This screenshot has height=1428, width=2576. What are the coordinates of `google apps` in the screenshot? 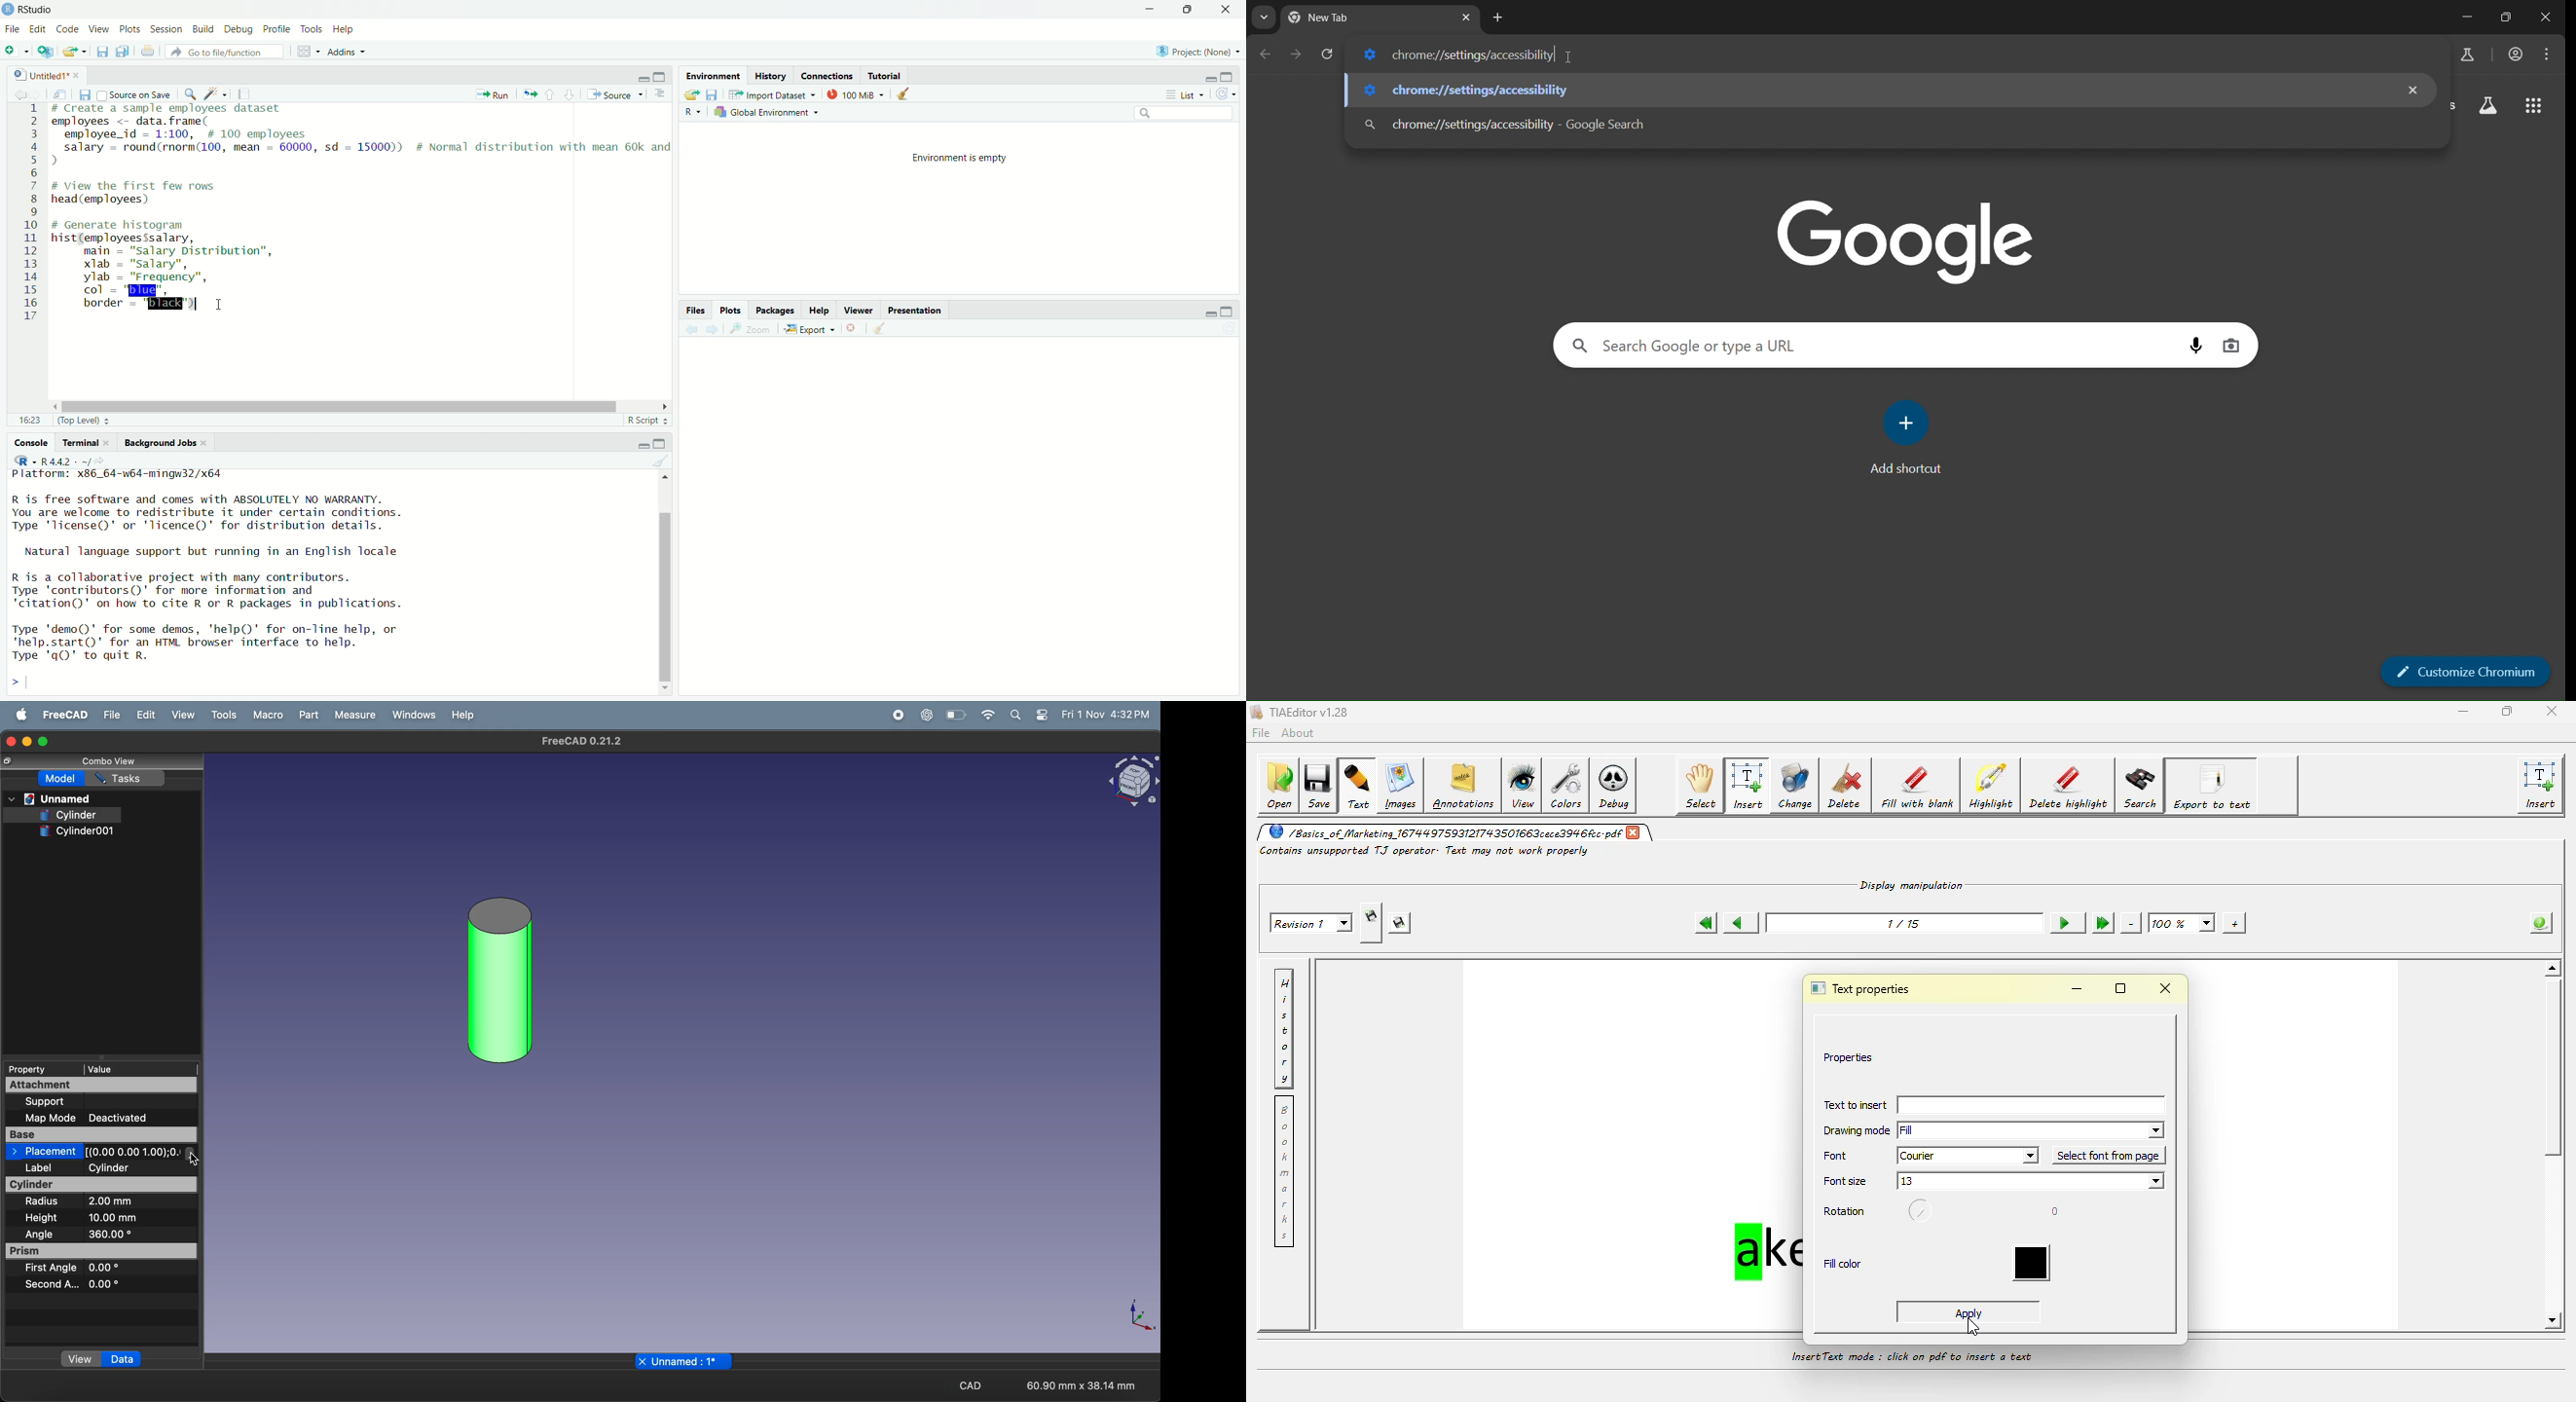 It's located at (2535, 107).